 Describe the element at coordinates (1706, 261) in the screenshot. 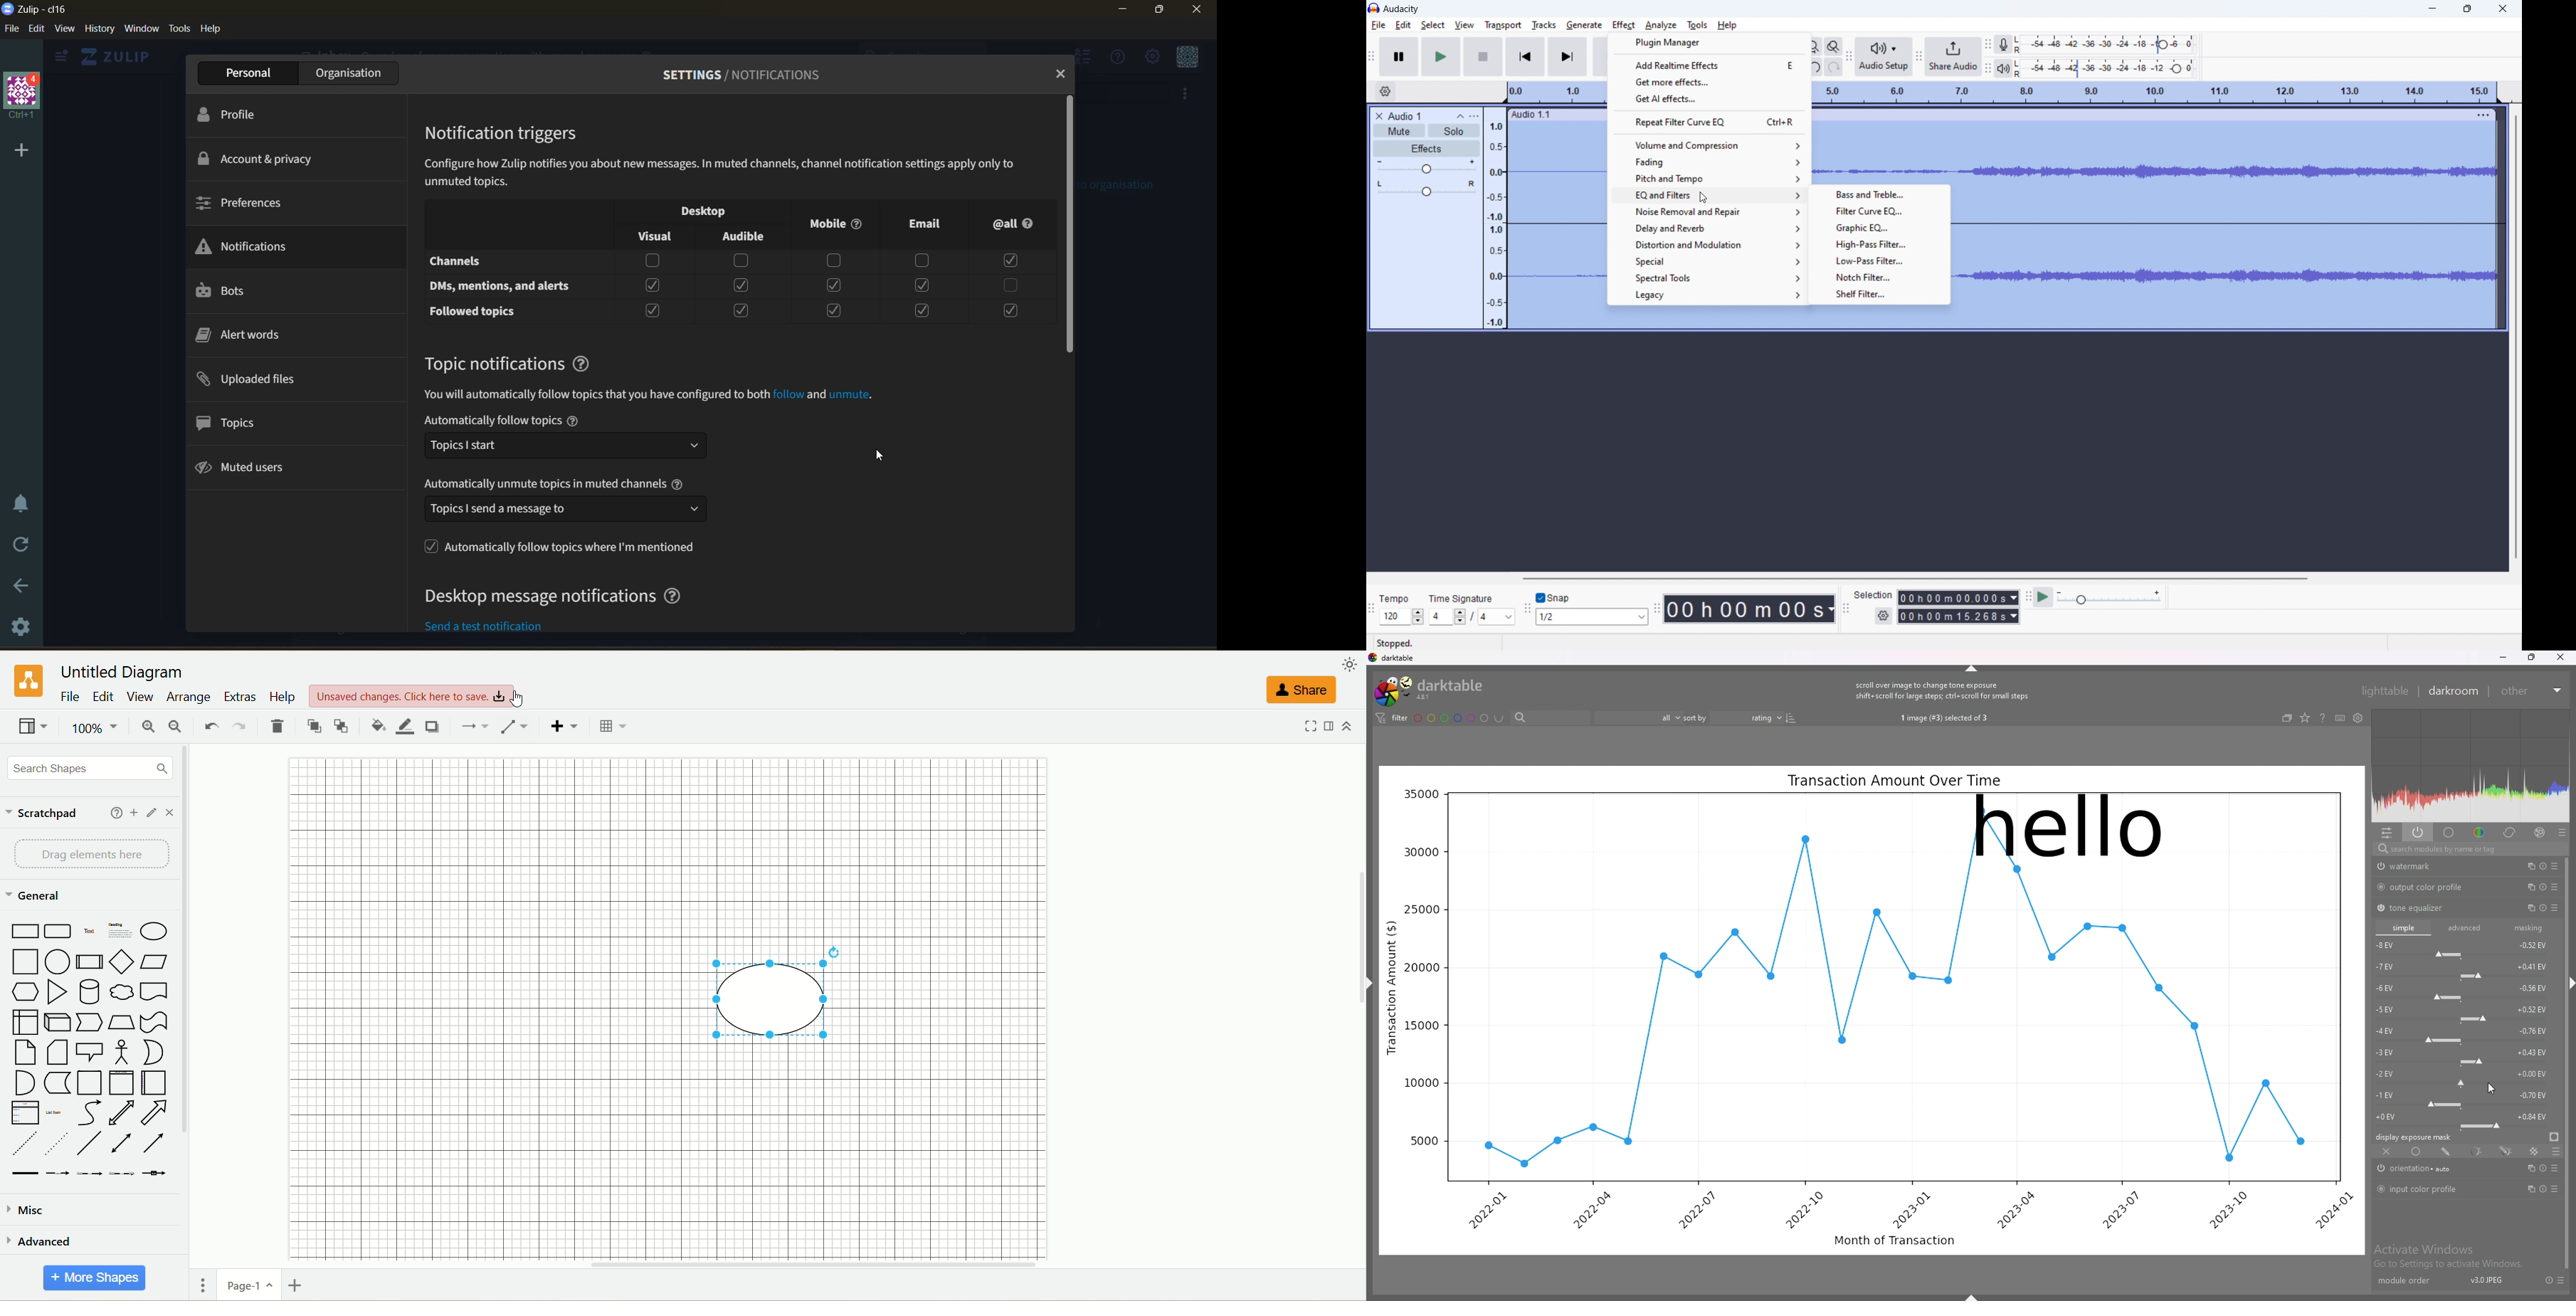

I see `special` at that location.